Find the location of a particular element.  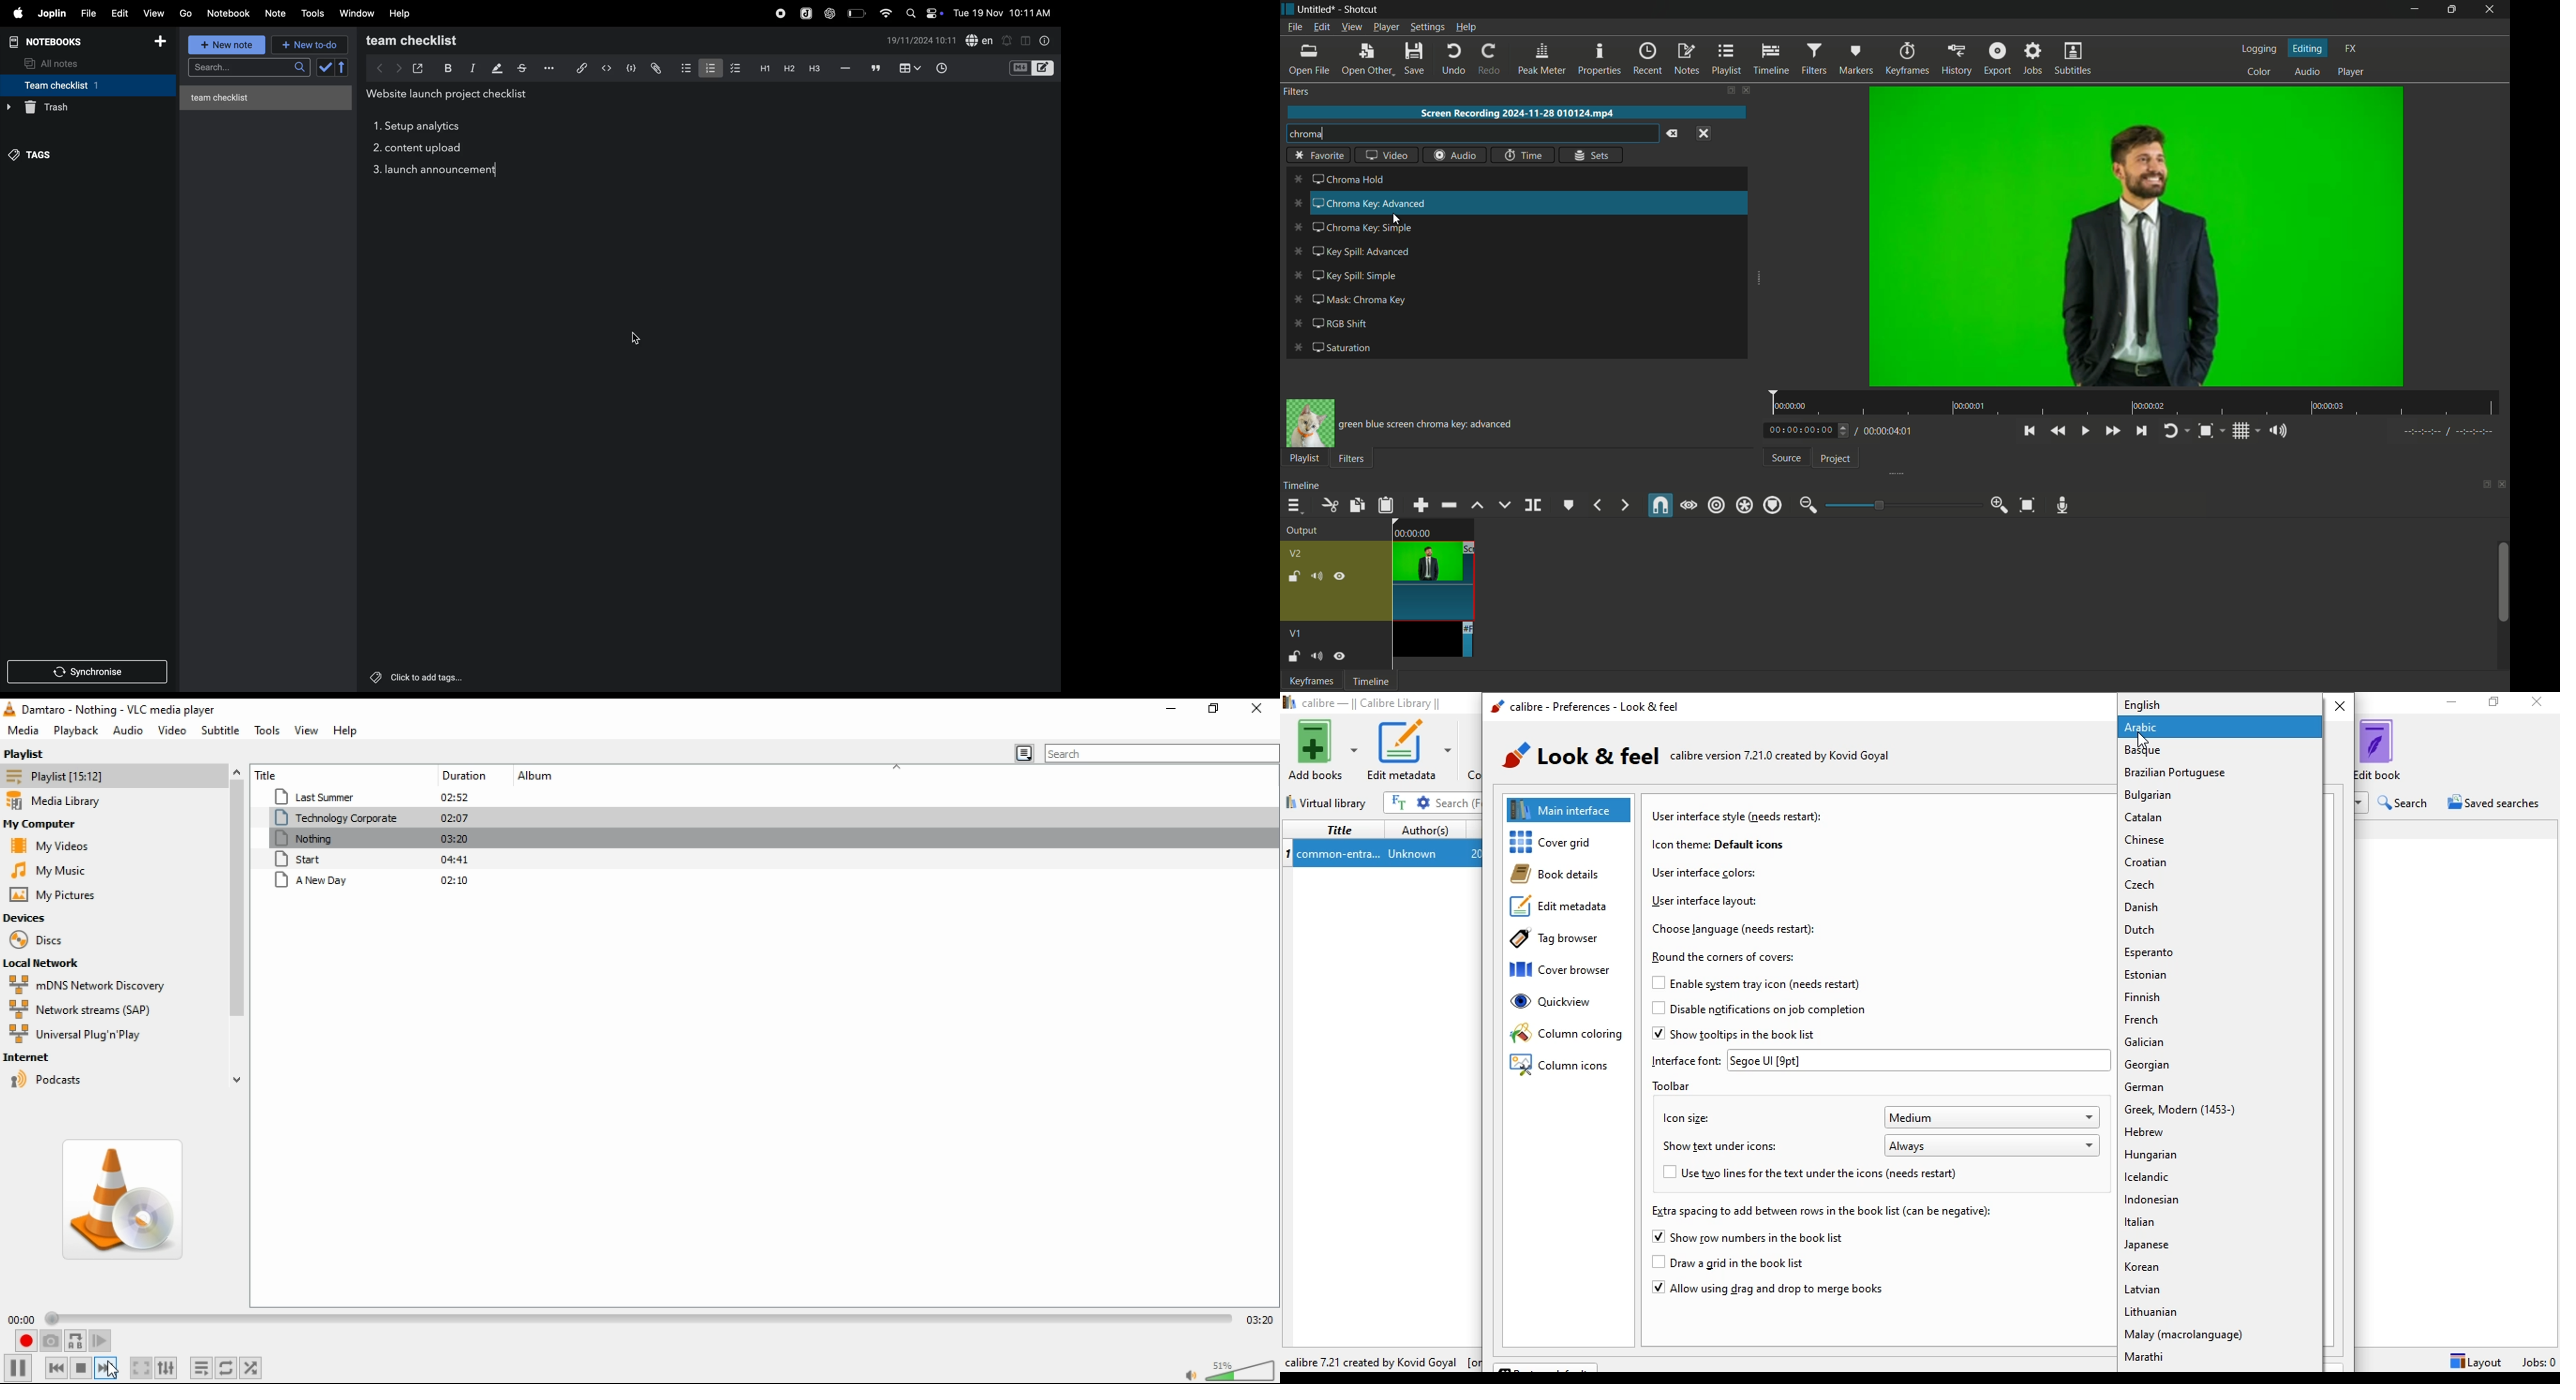

cursor is located at coordinates (636, 336).